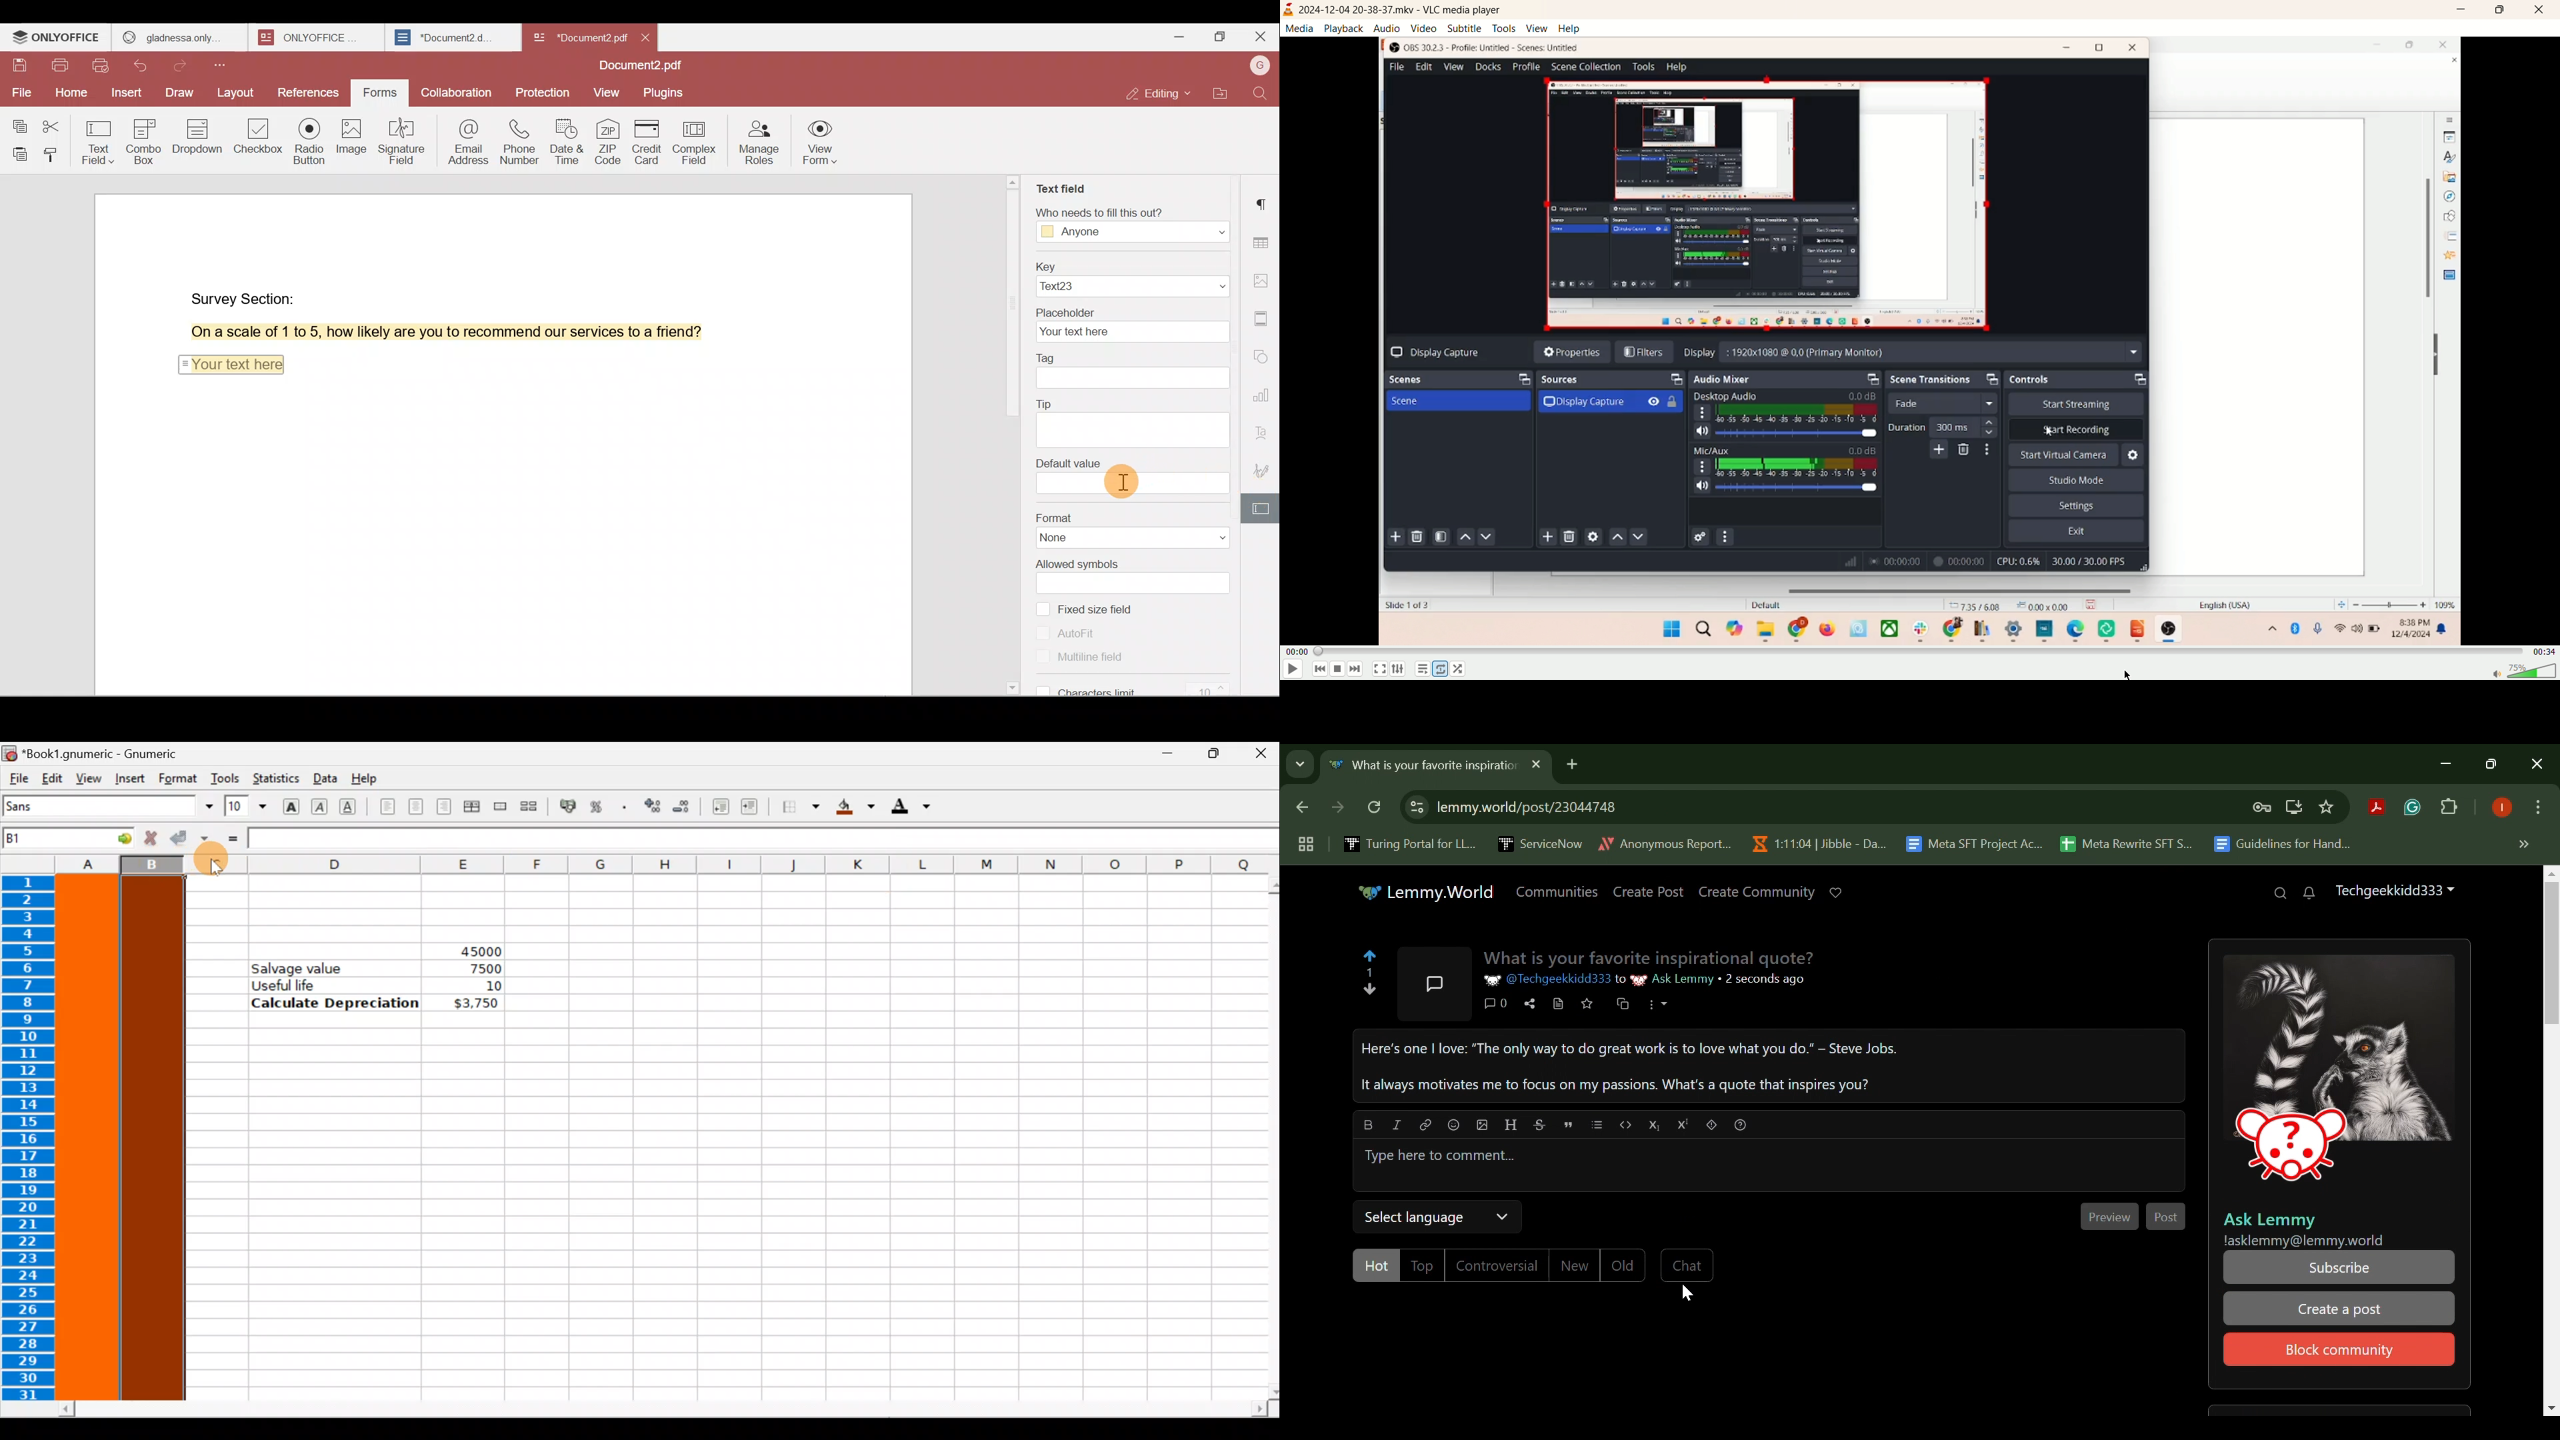 This screenshot has height=1456, width=2576. Describe the element at coordinates (85, 777) in the screenshot. I see `View` at that location.